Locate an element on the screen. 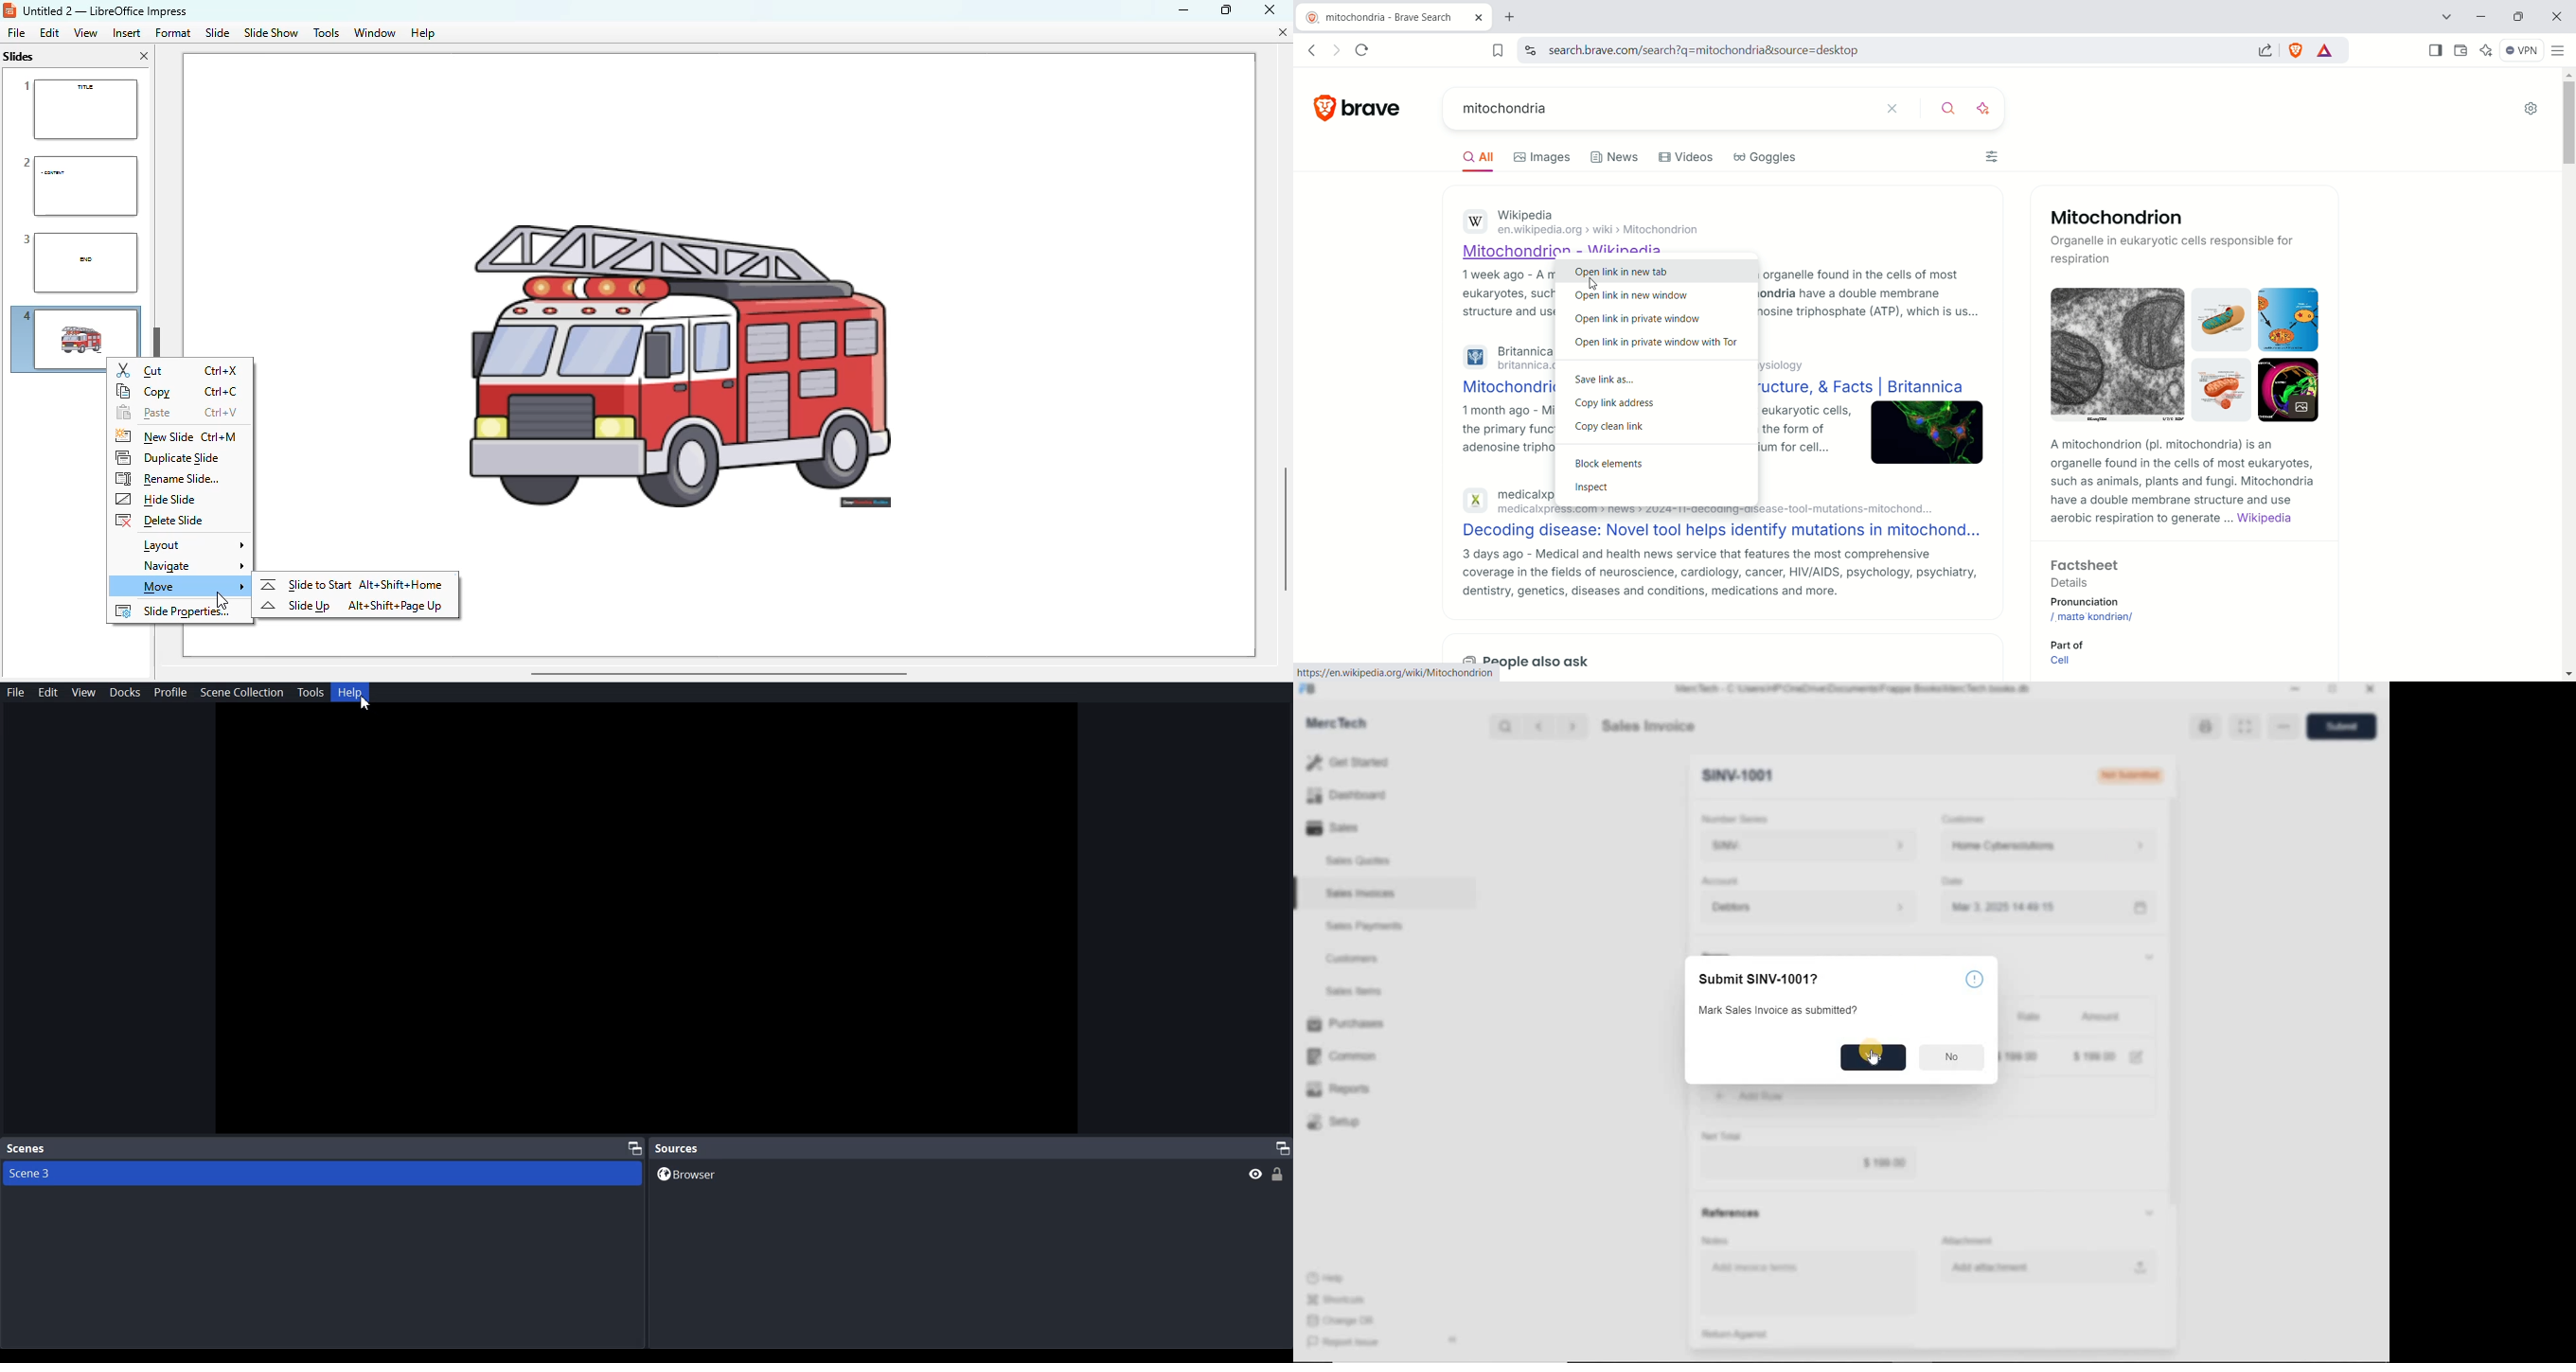  hide sub menu is located at coordinates (2149, 956).